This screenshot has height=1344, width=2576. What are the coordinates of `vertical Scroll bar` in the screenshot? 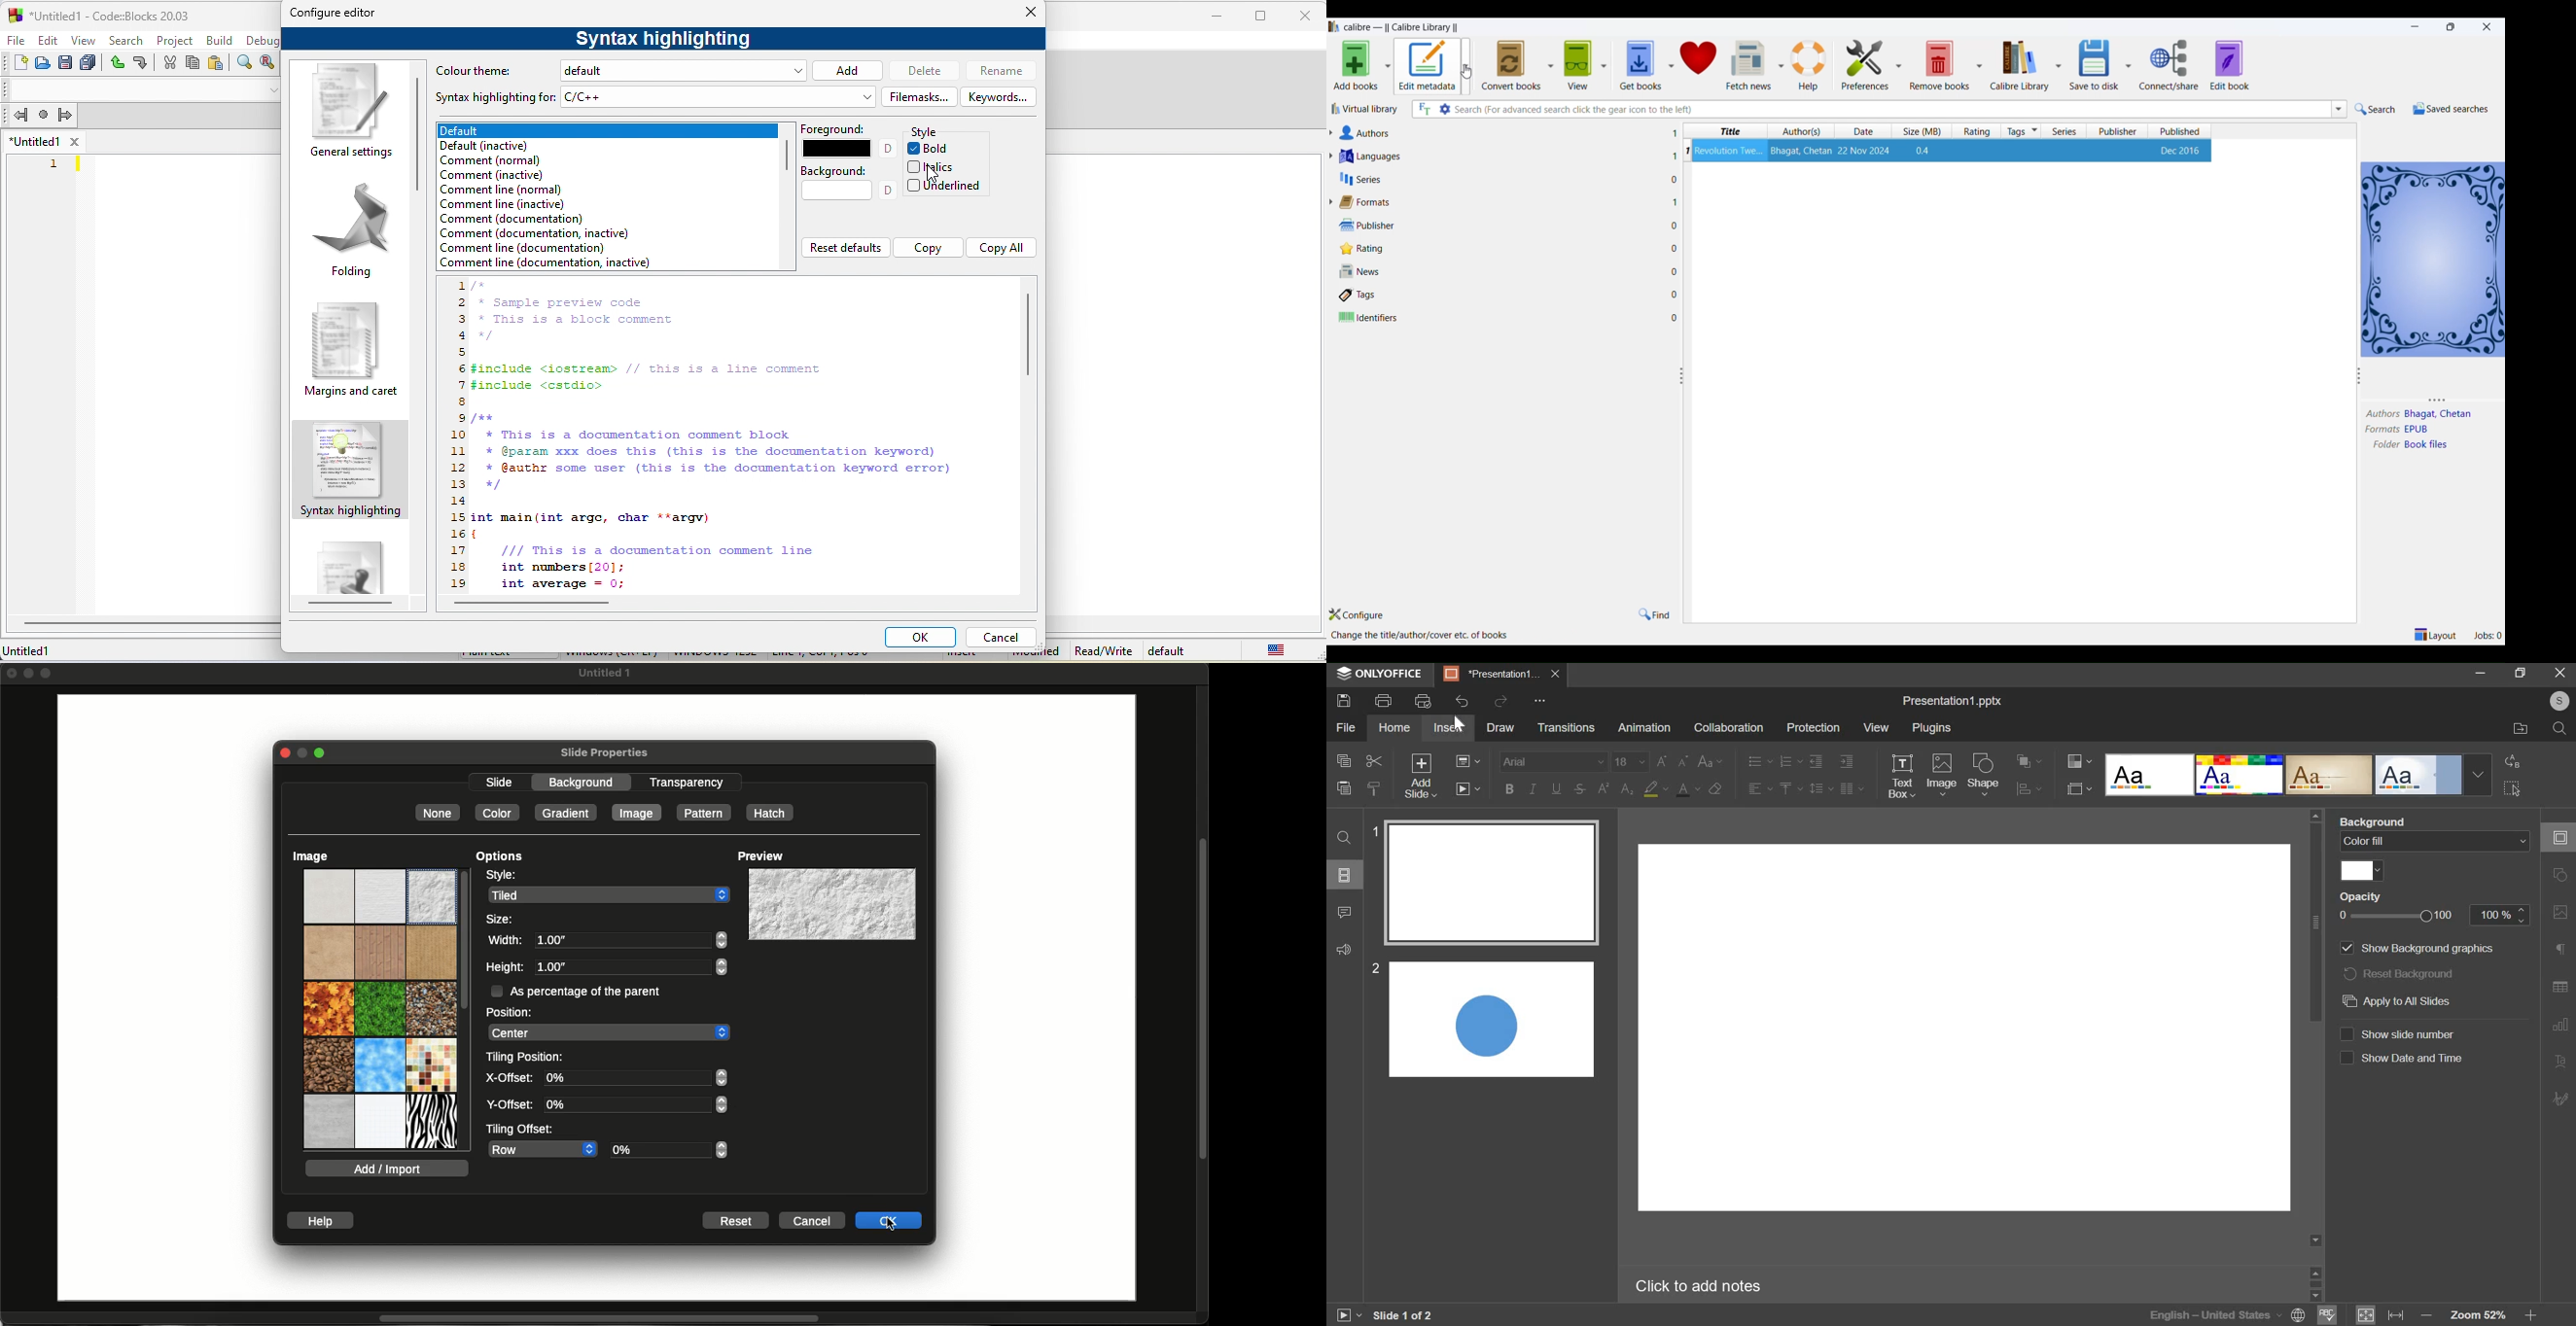 It's located at (465, 972).